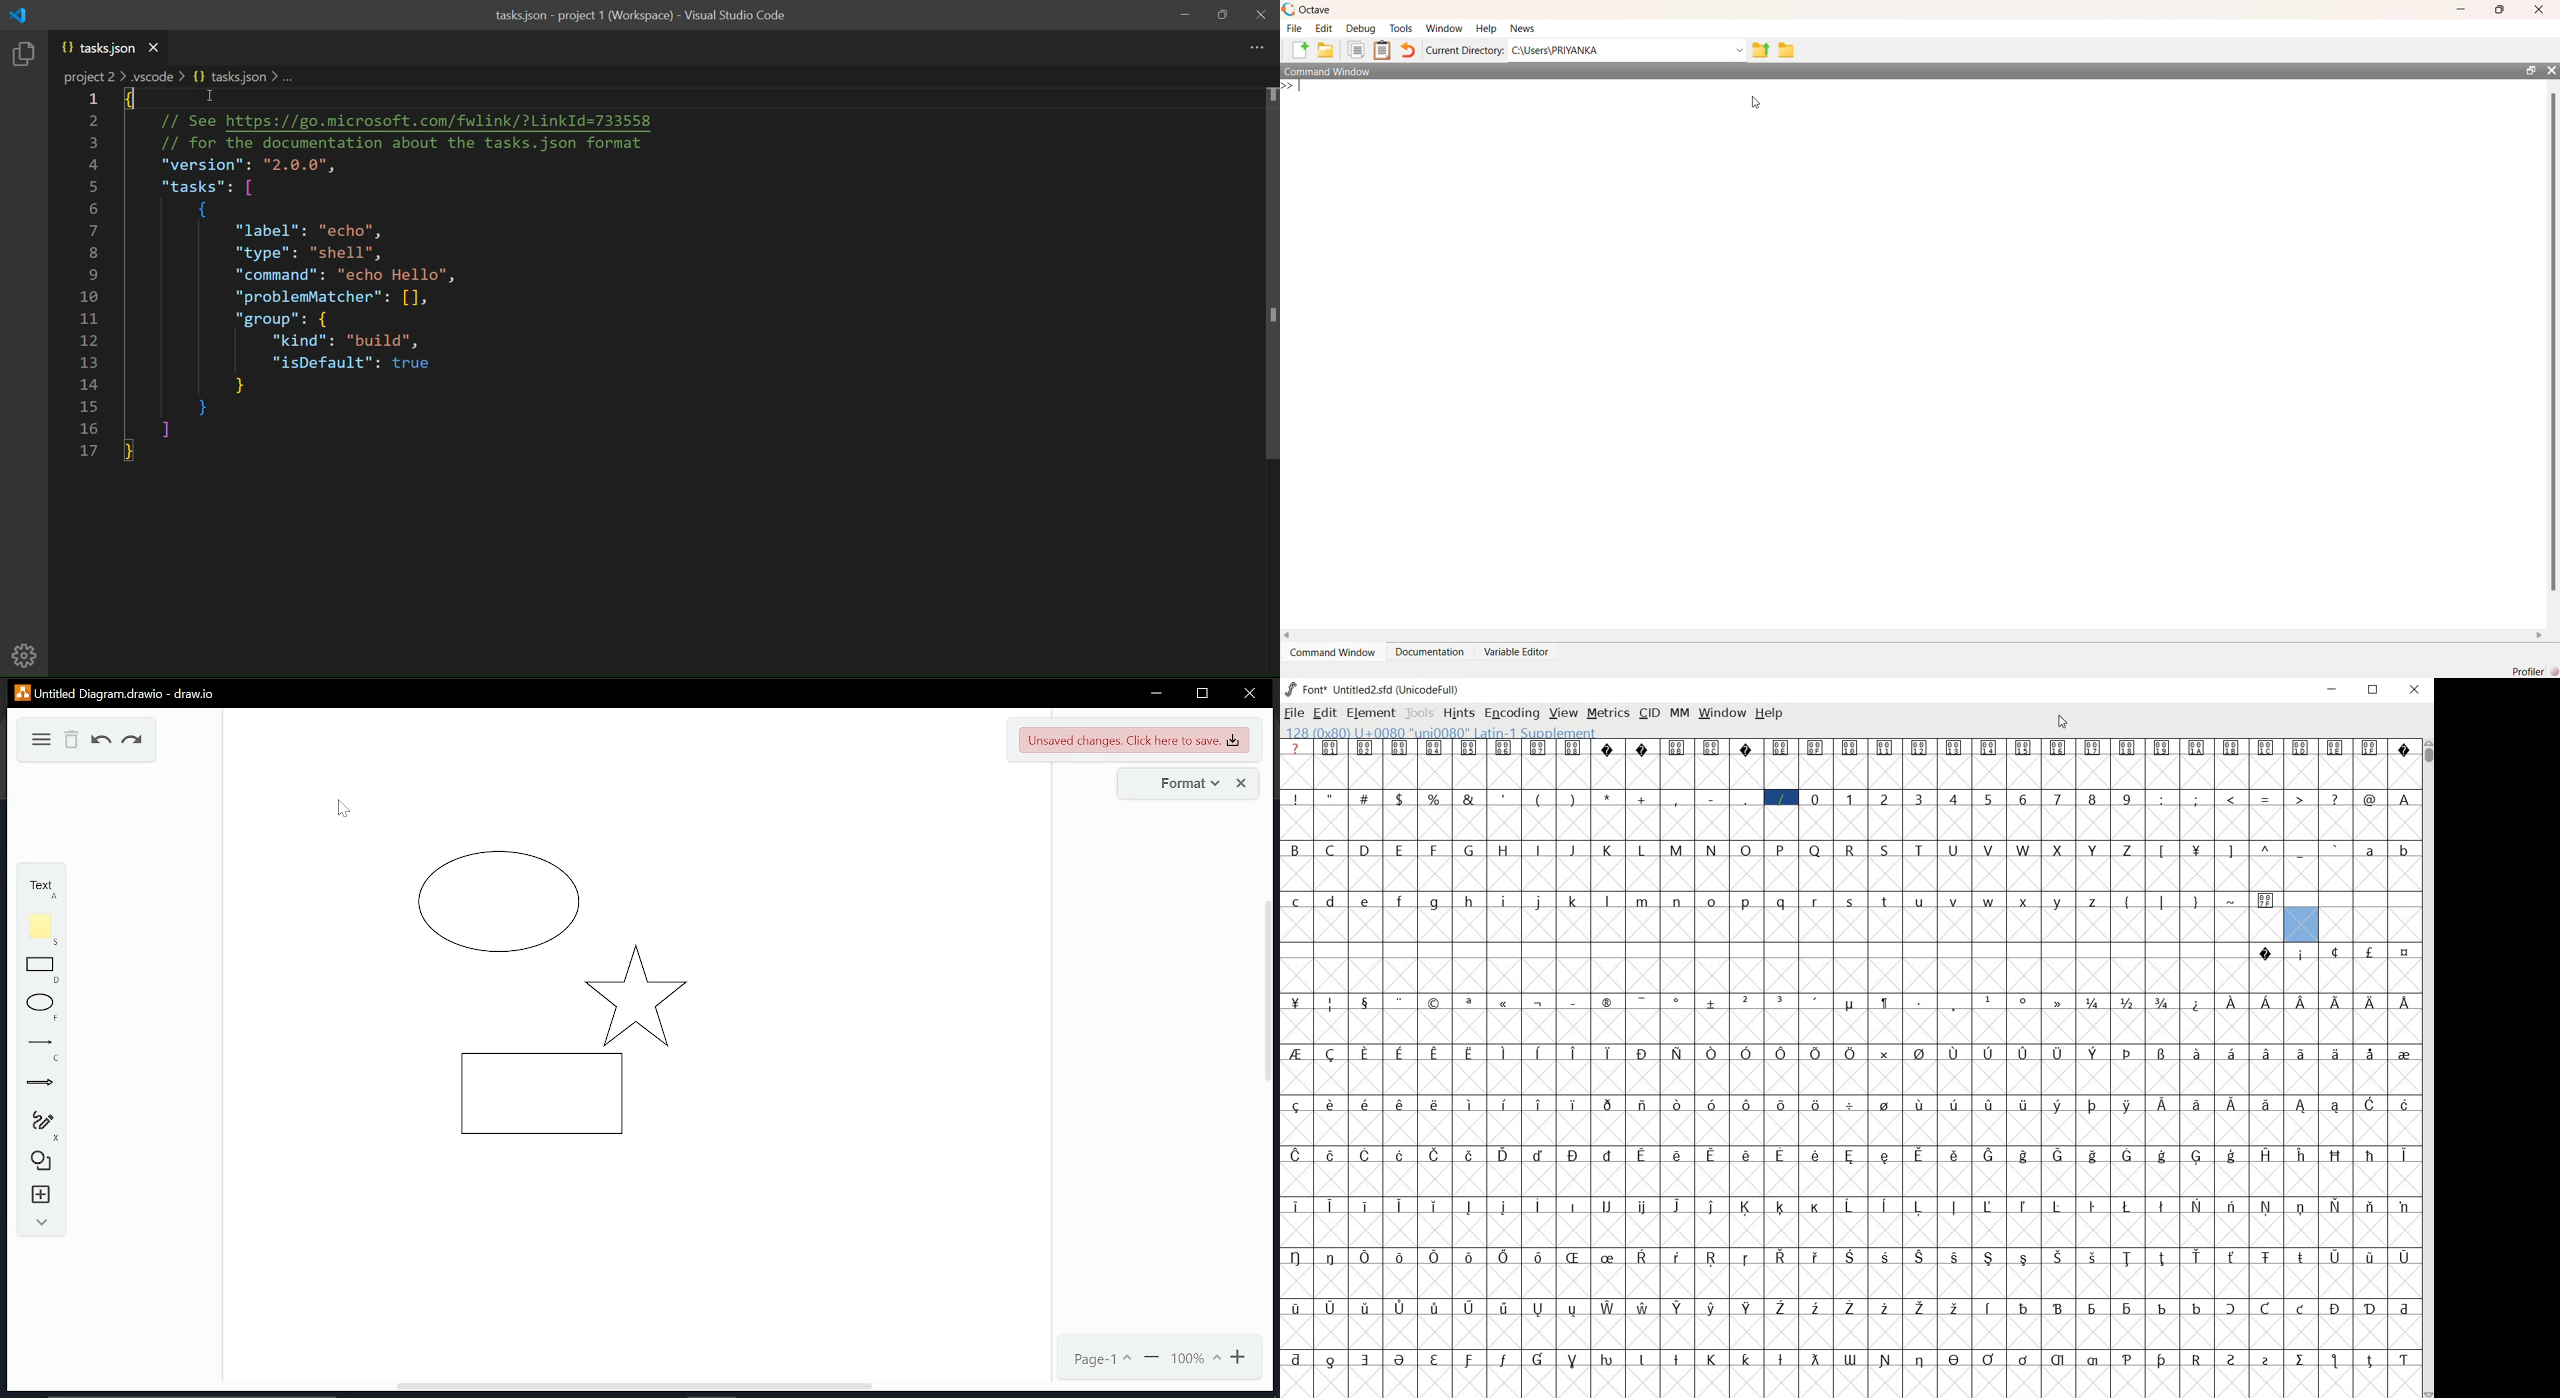  Describe the element at coordinates (1134, 739) in the screenshot. I see `unsaved changes` at that location.